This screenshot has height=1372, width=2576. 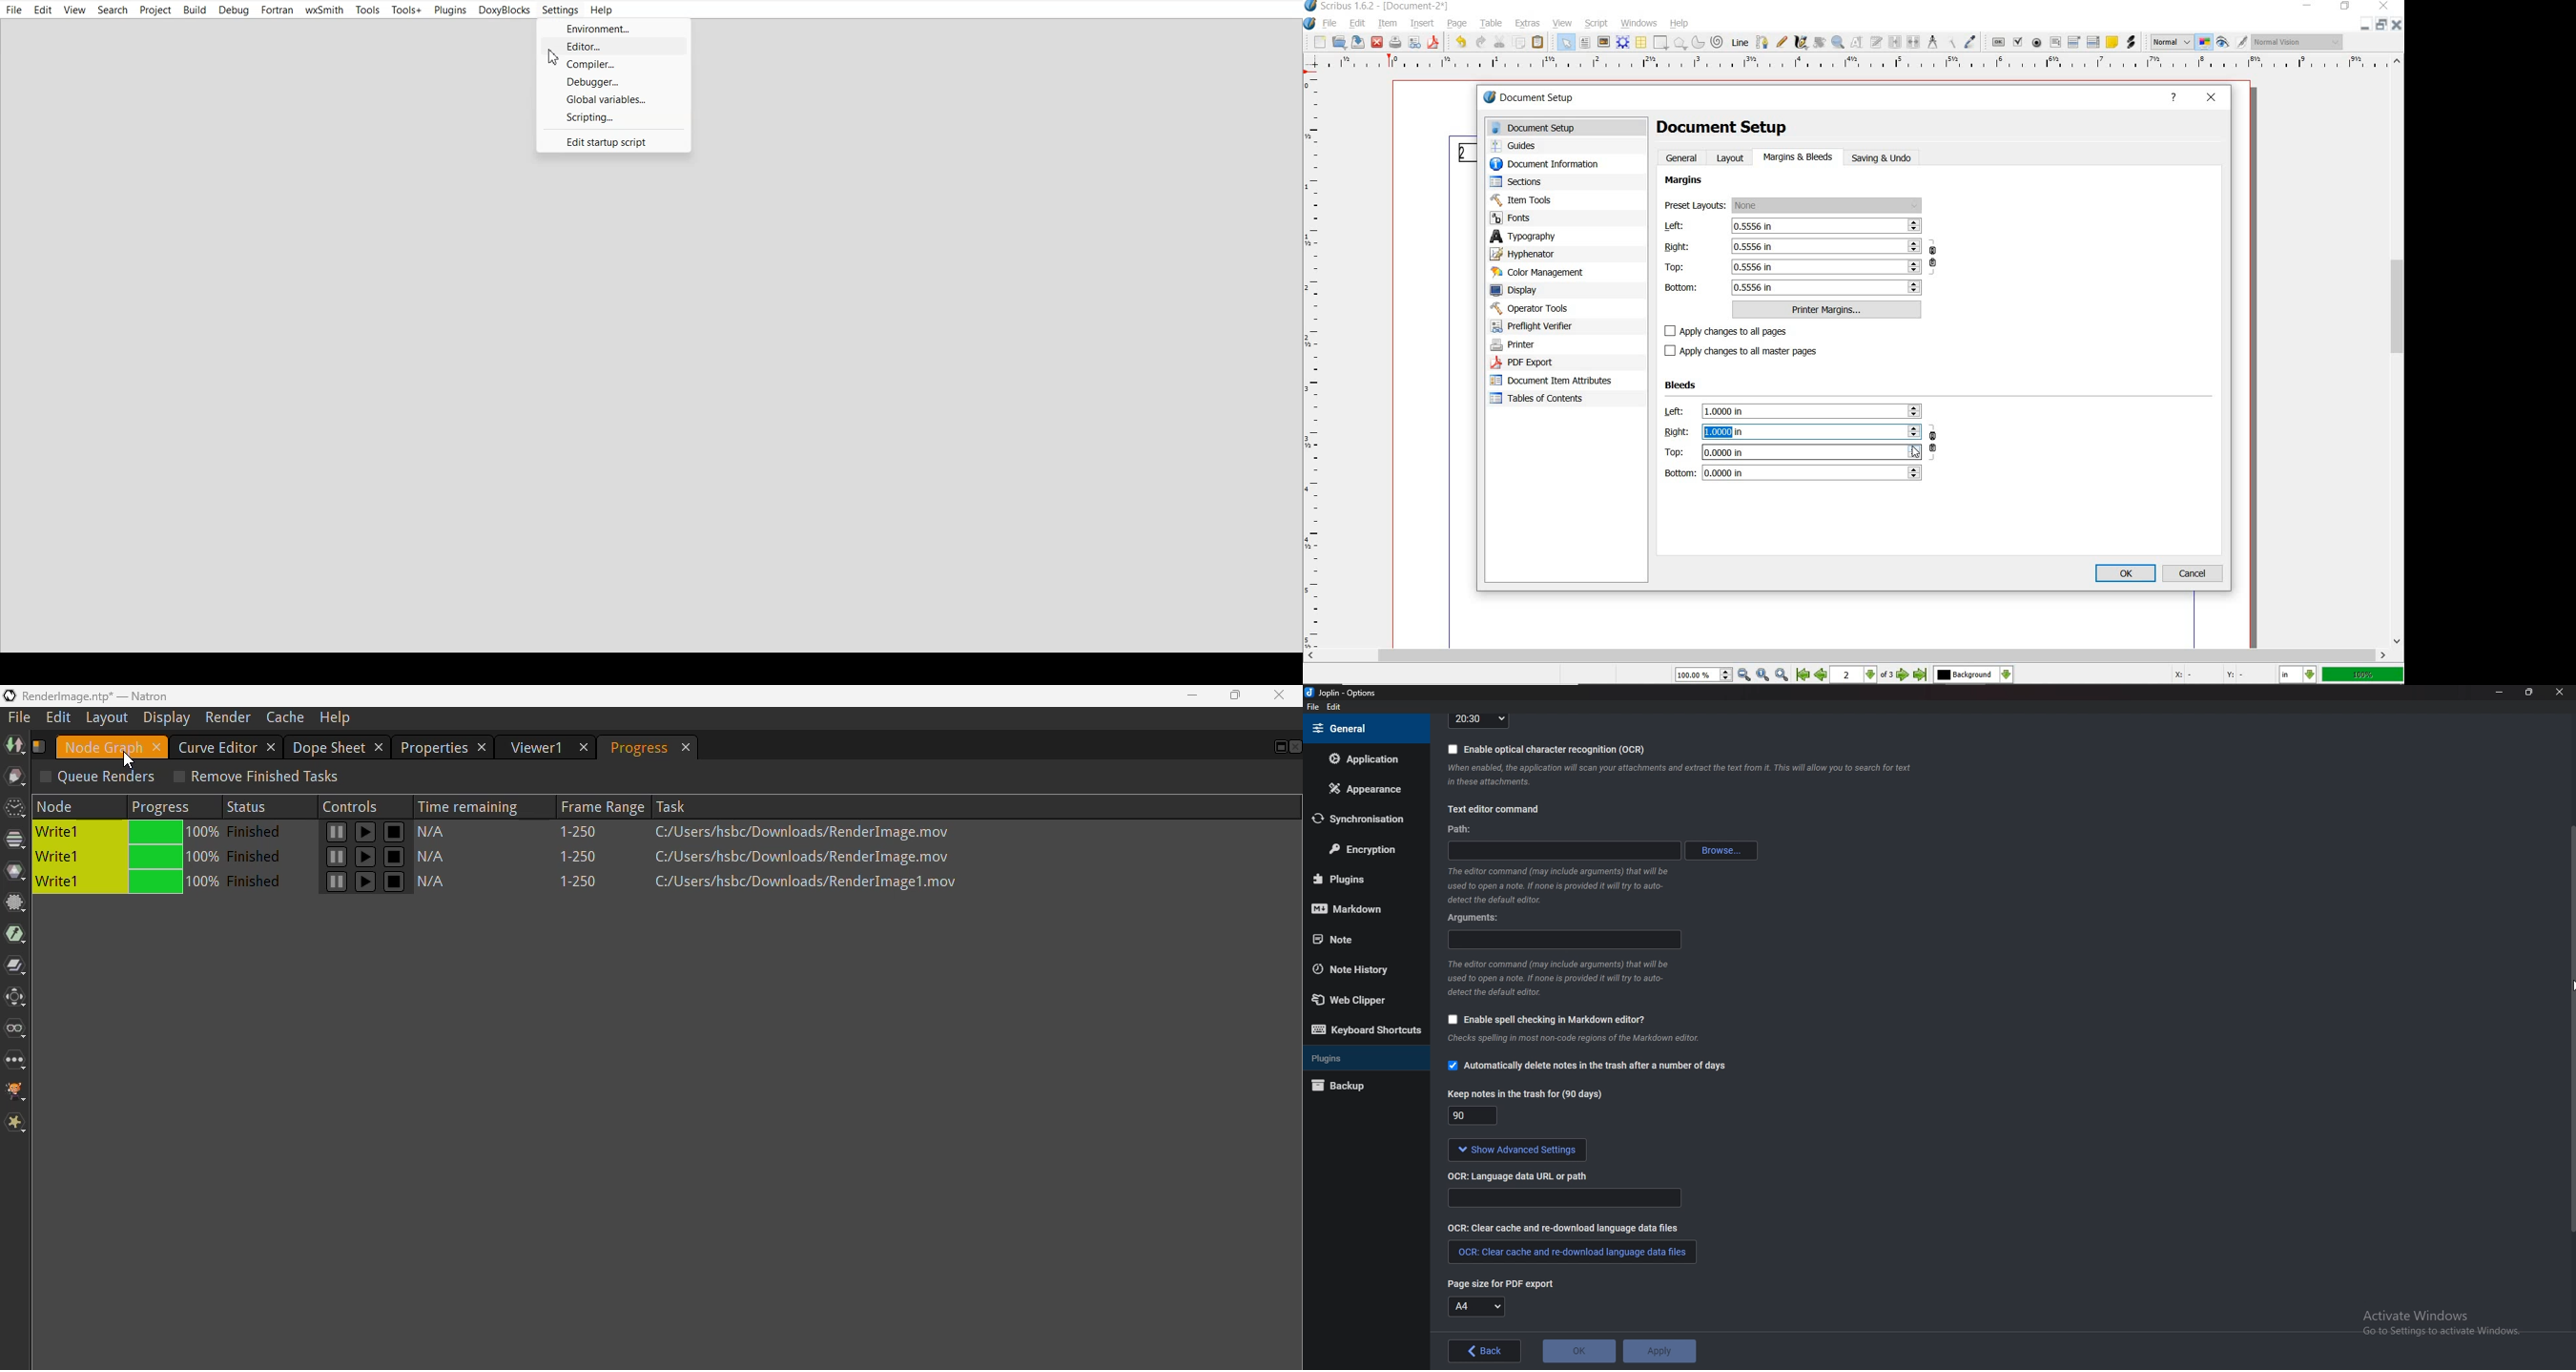 I want to click on select, so click(x=1566, y=45).